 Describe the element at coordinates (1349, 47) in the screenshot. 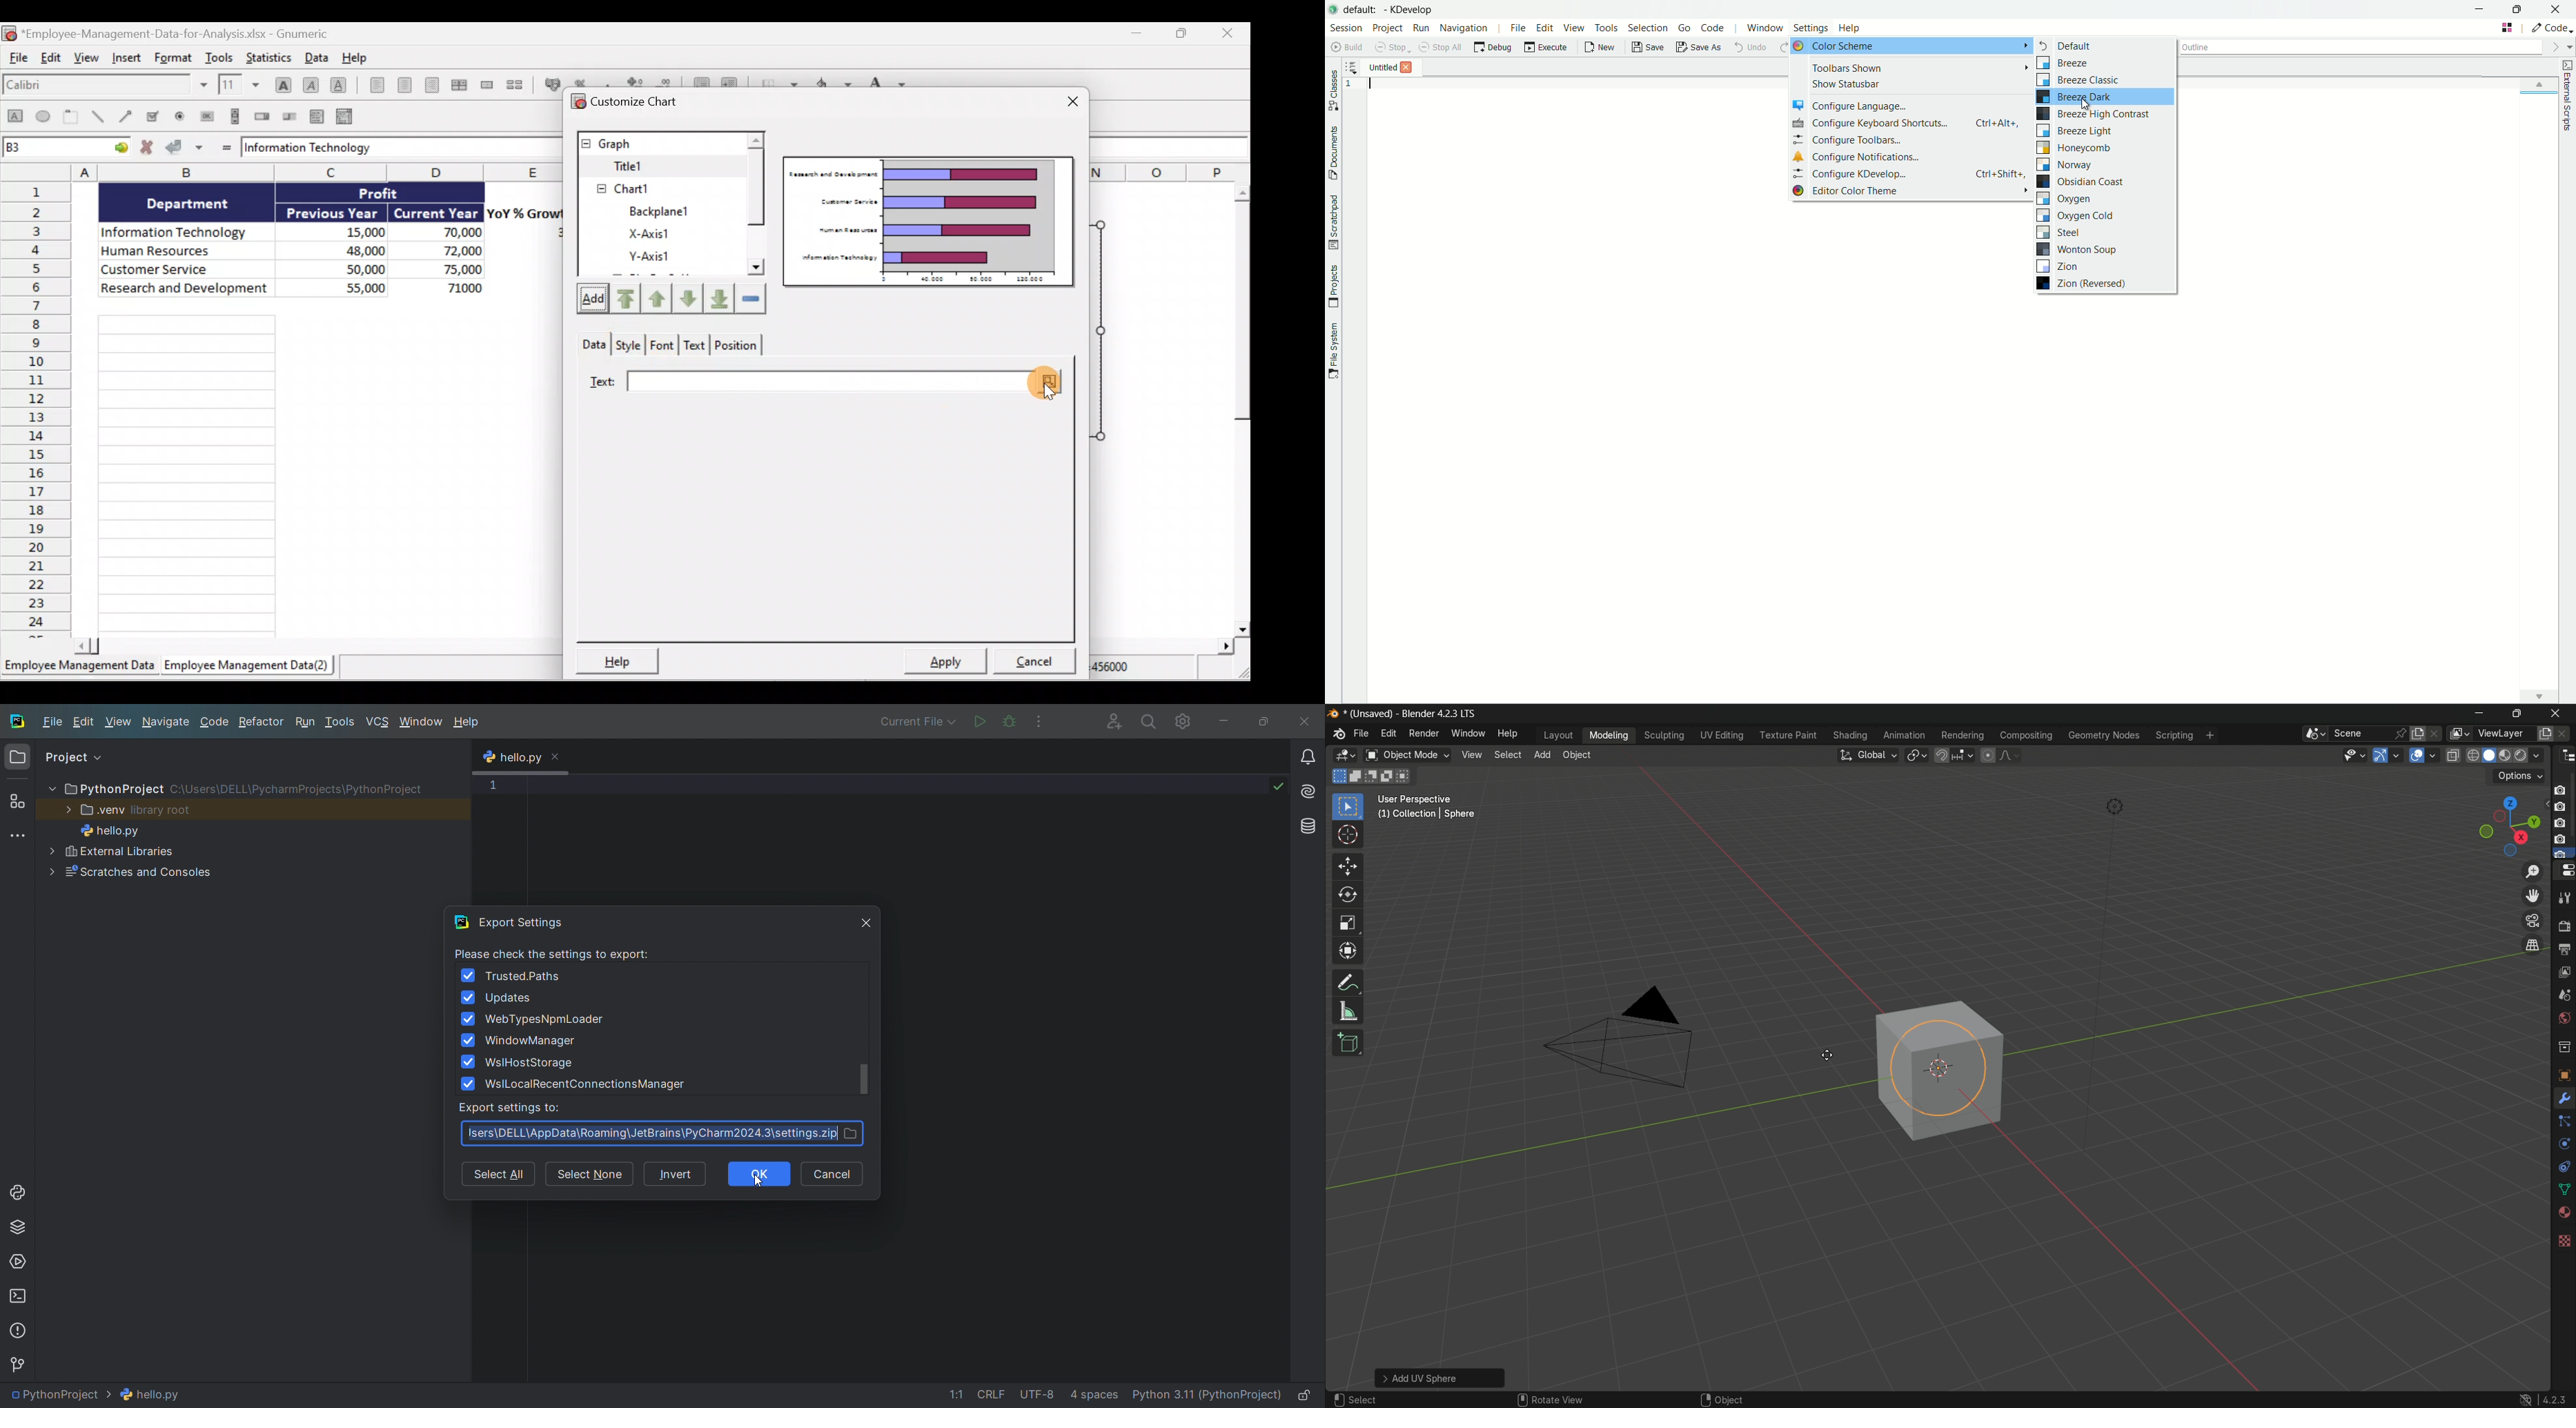

I see `build` at that location.